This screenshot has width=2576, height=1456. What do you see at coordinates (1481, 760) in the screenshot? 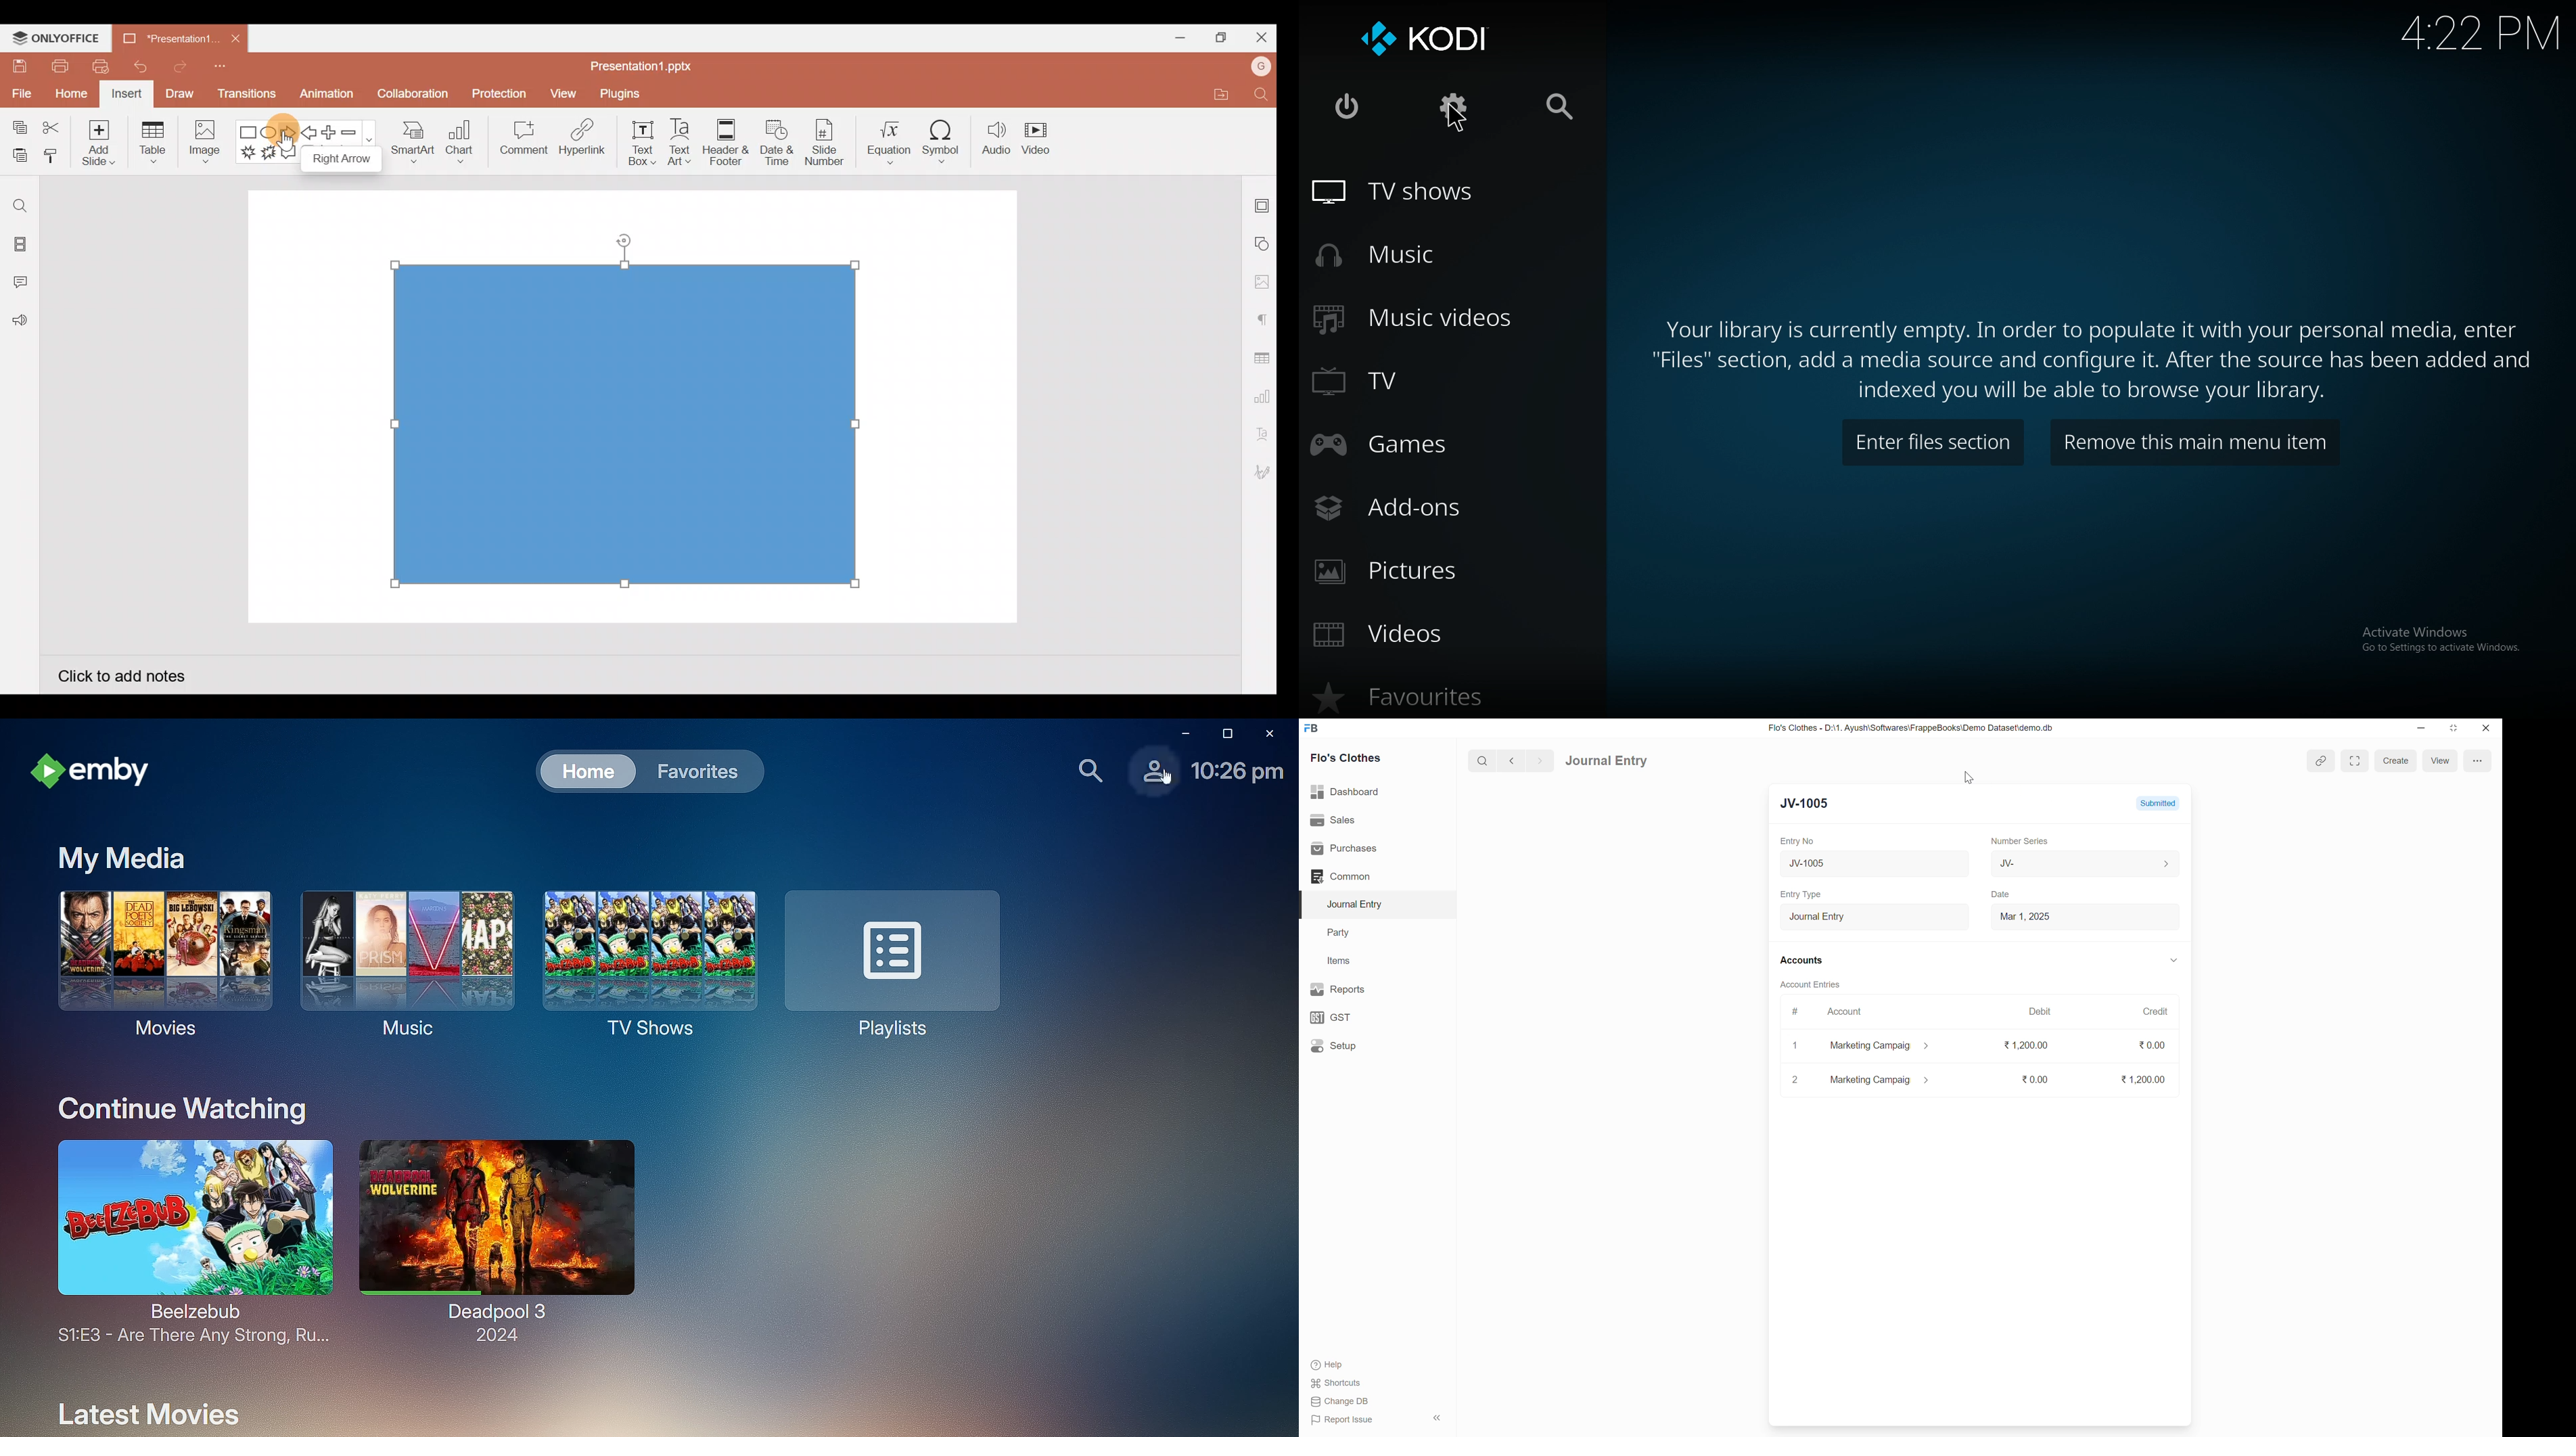
I see `search` at bounding box center [1481, 760].